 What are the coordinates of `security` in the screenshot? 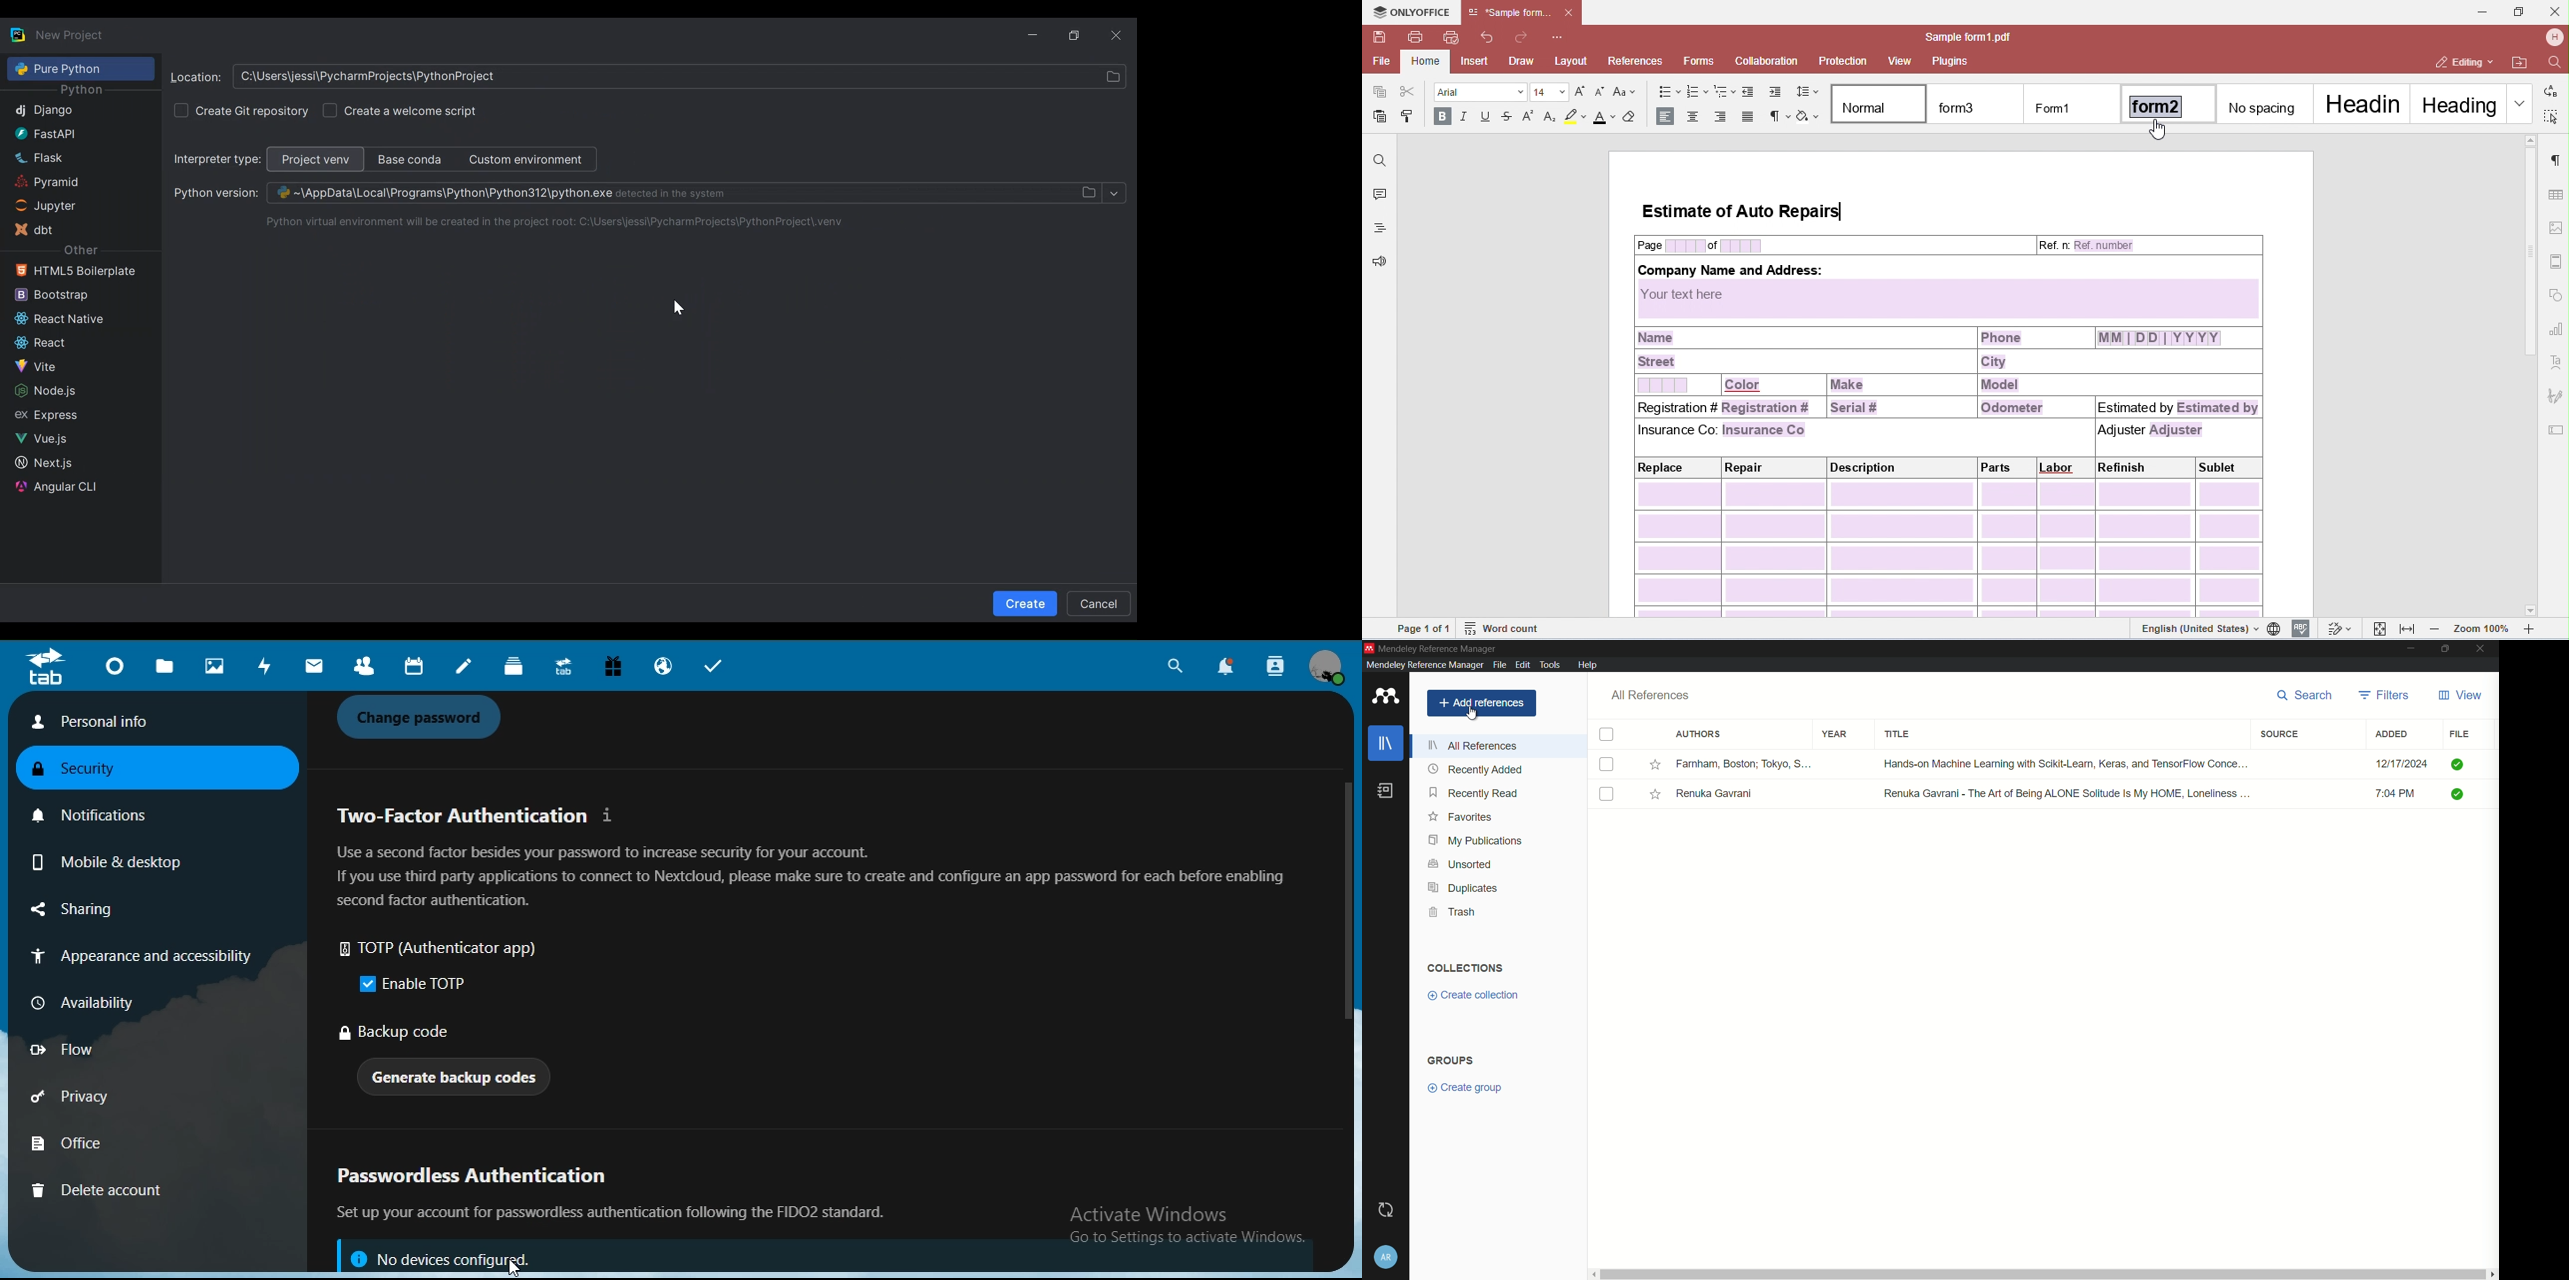 It's located at (89, 771).